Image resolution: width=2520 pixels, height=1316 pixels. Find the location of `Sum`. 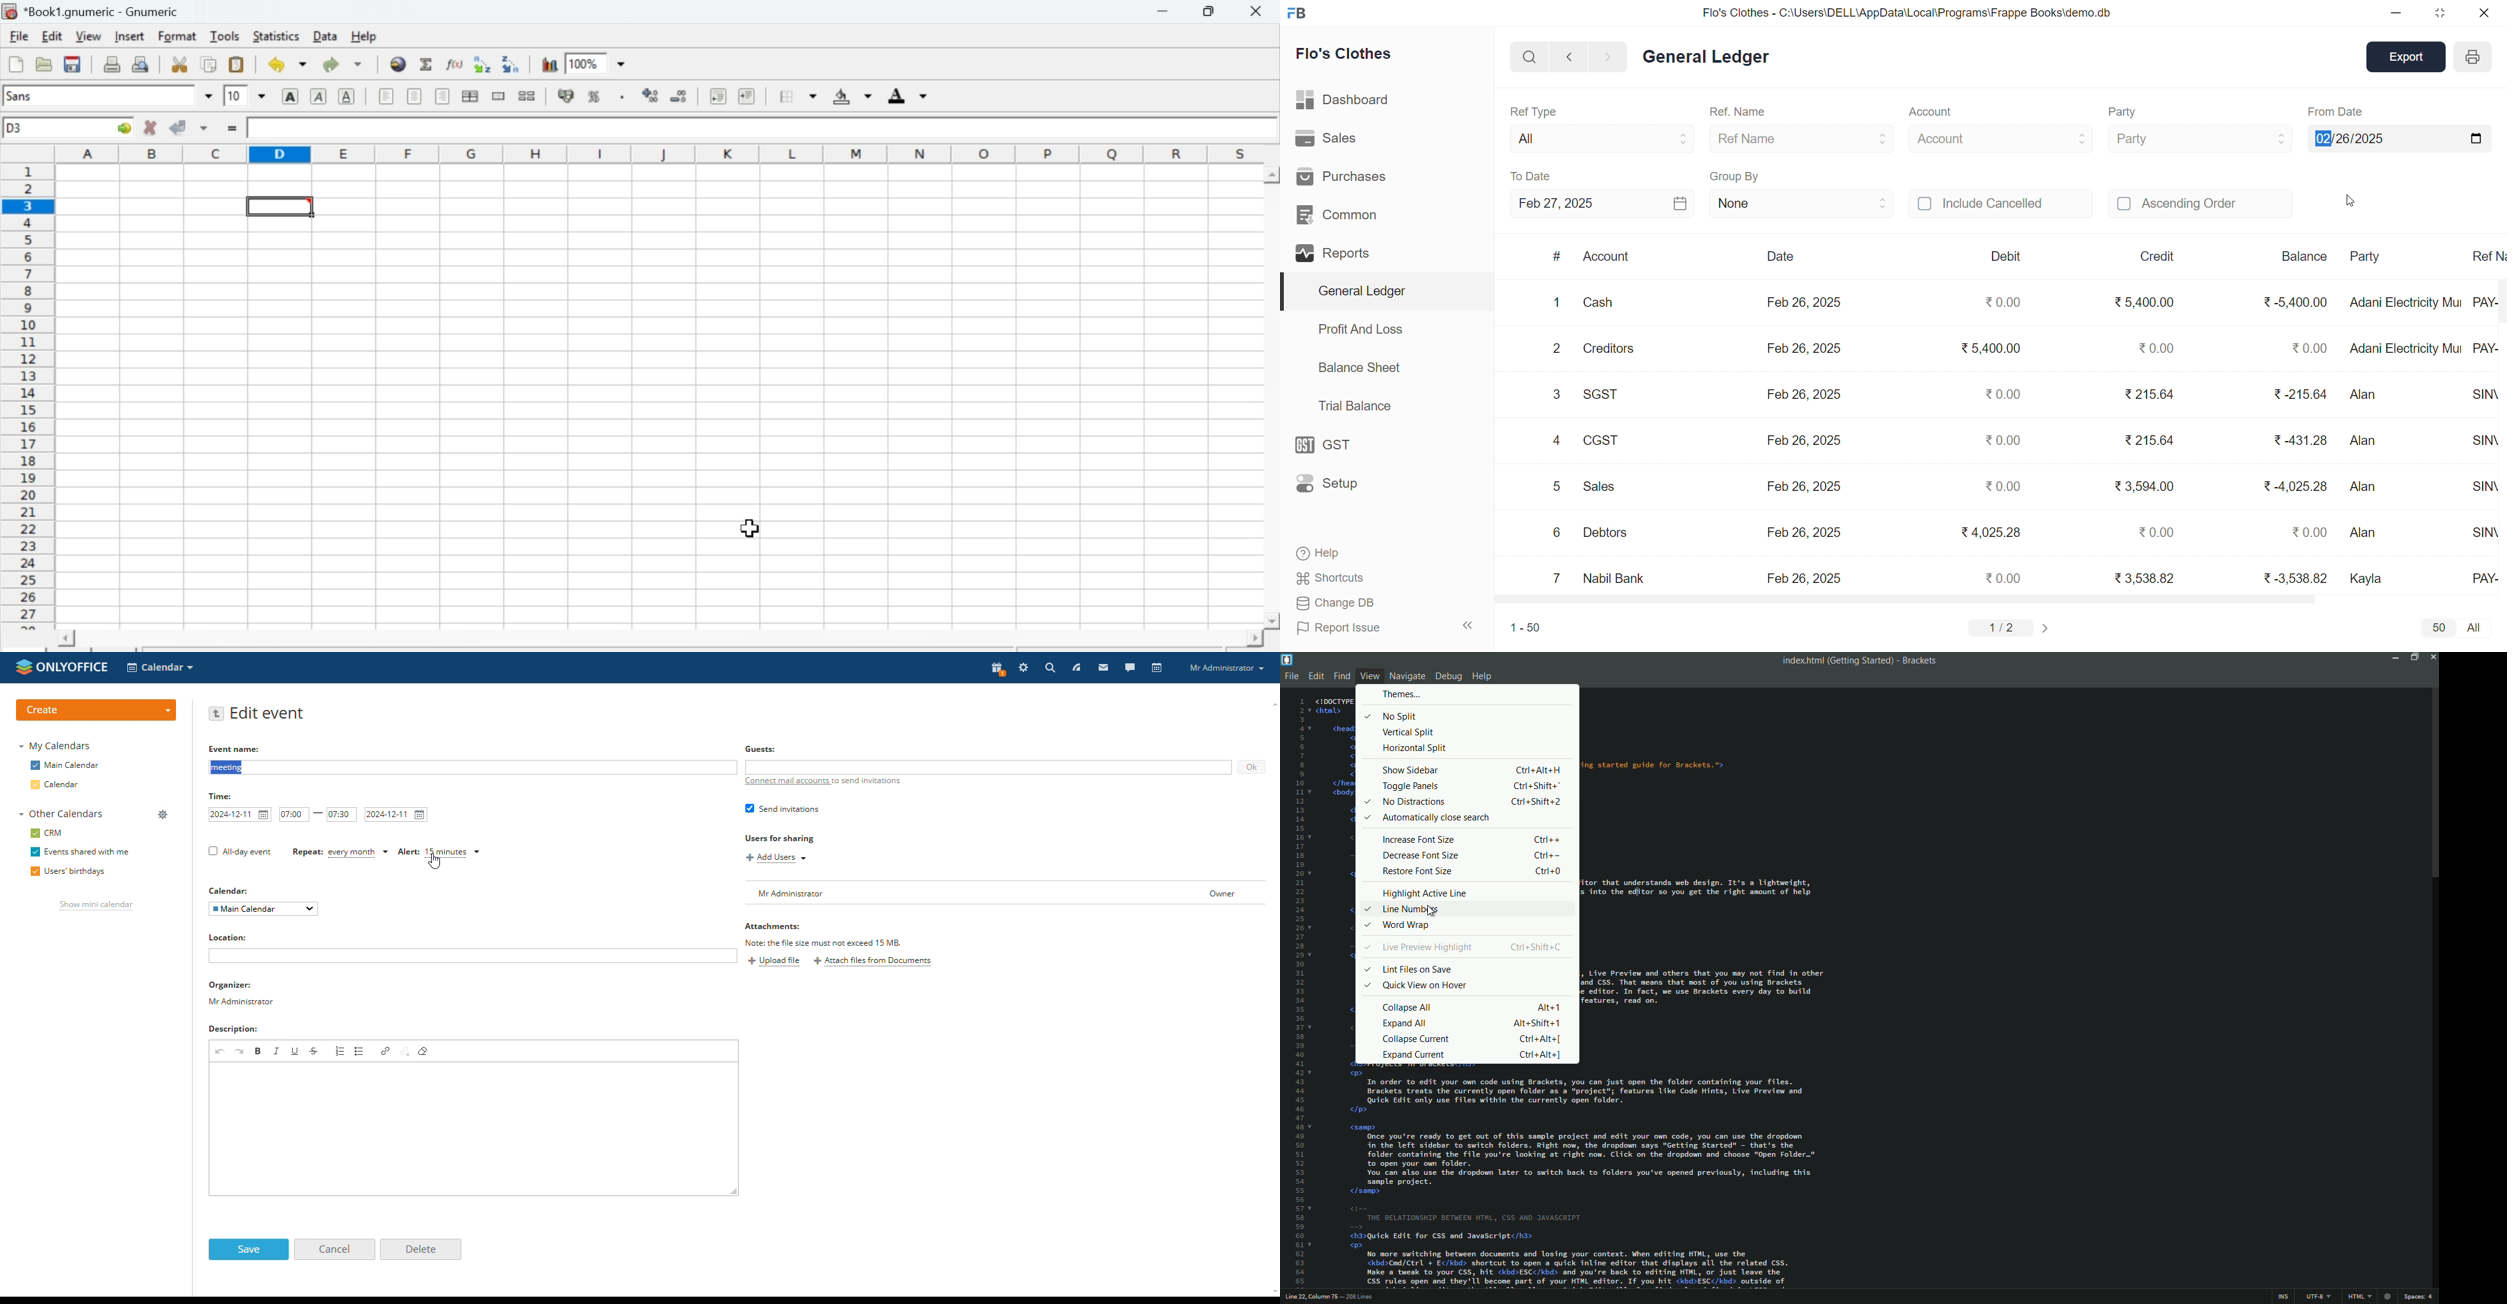

Sum is located at coordinates (428, 65).